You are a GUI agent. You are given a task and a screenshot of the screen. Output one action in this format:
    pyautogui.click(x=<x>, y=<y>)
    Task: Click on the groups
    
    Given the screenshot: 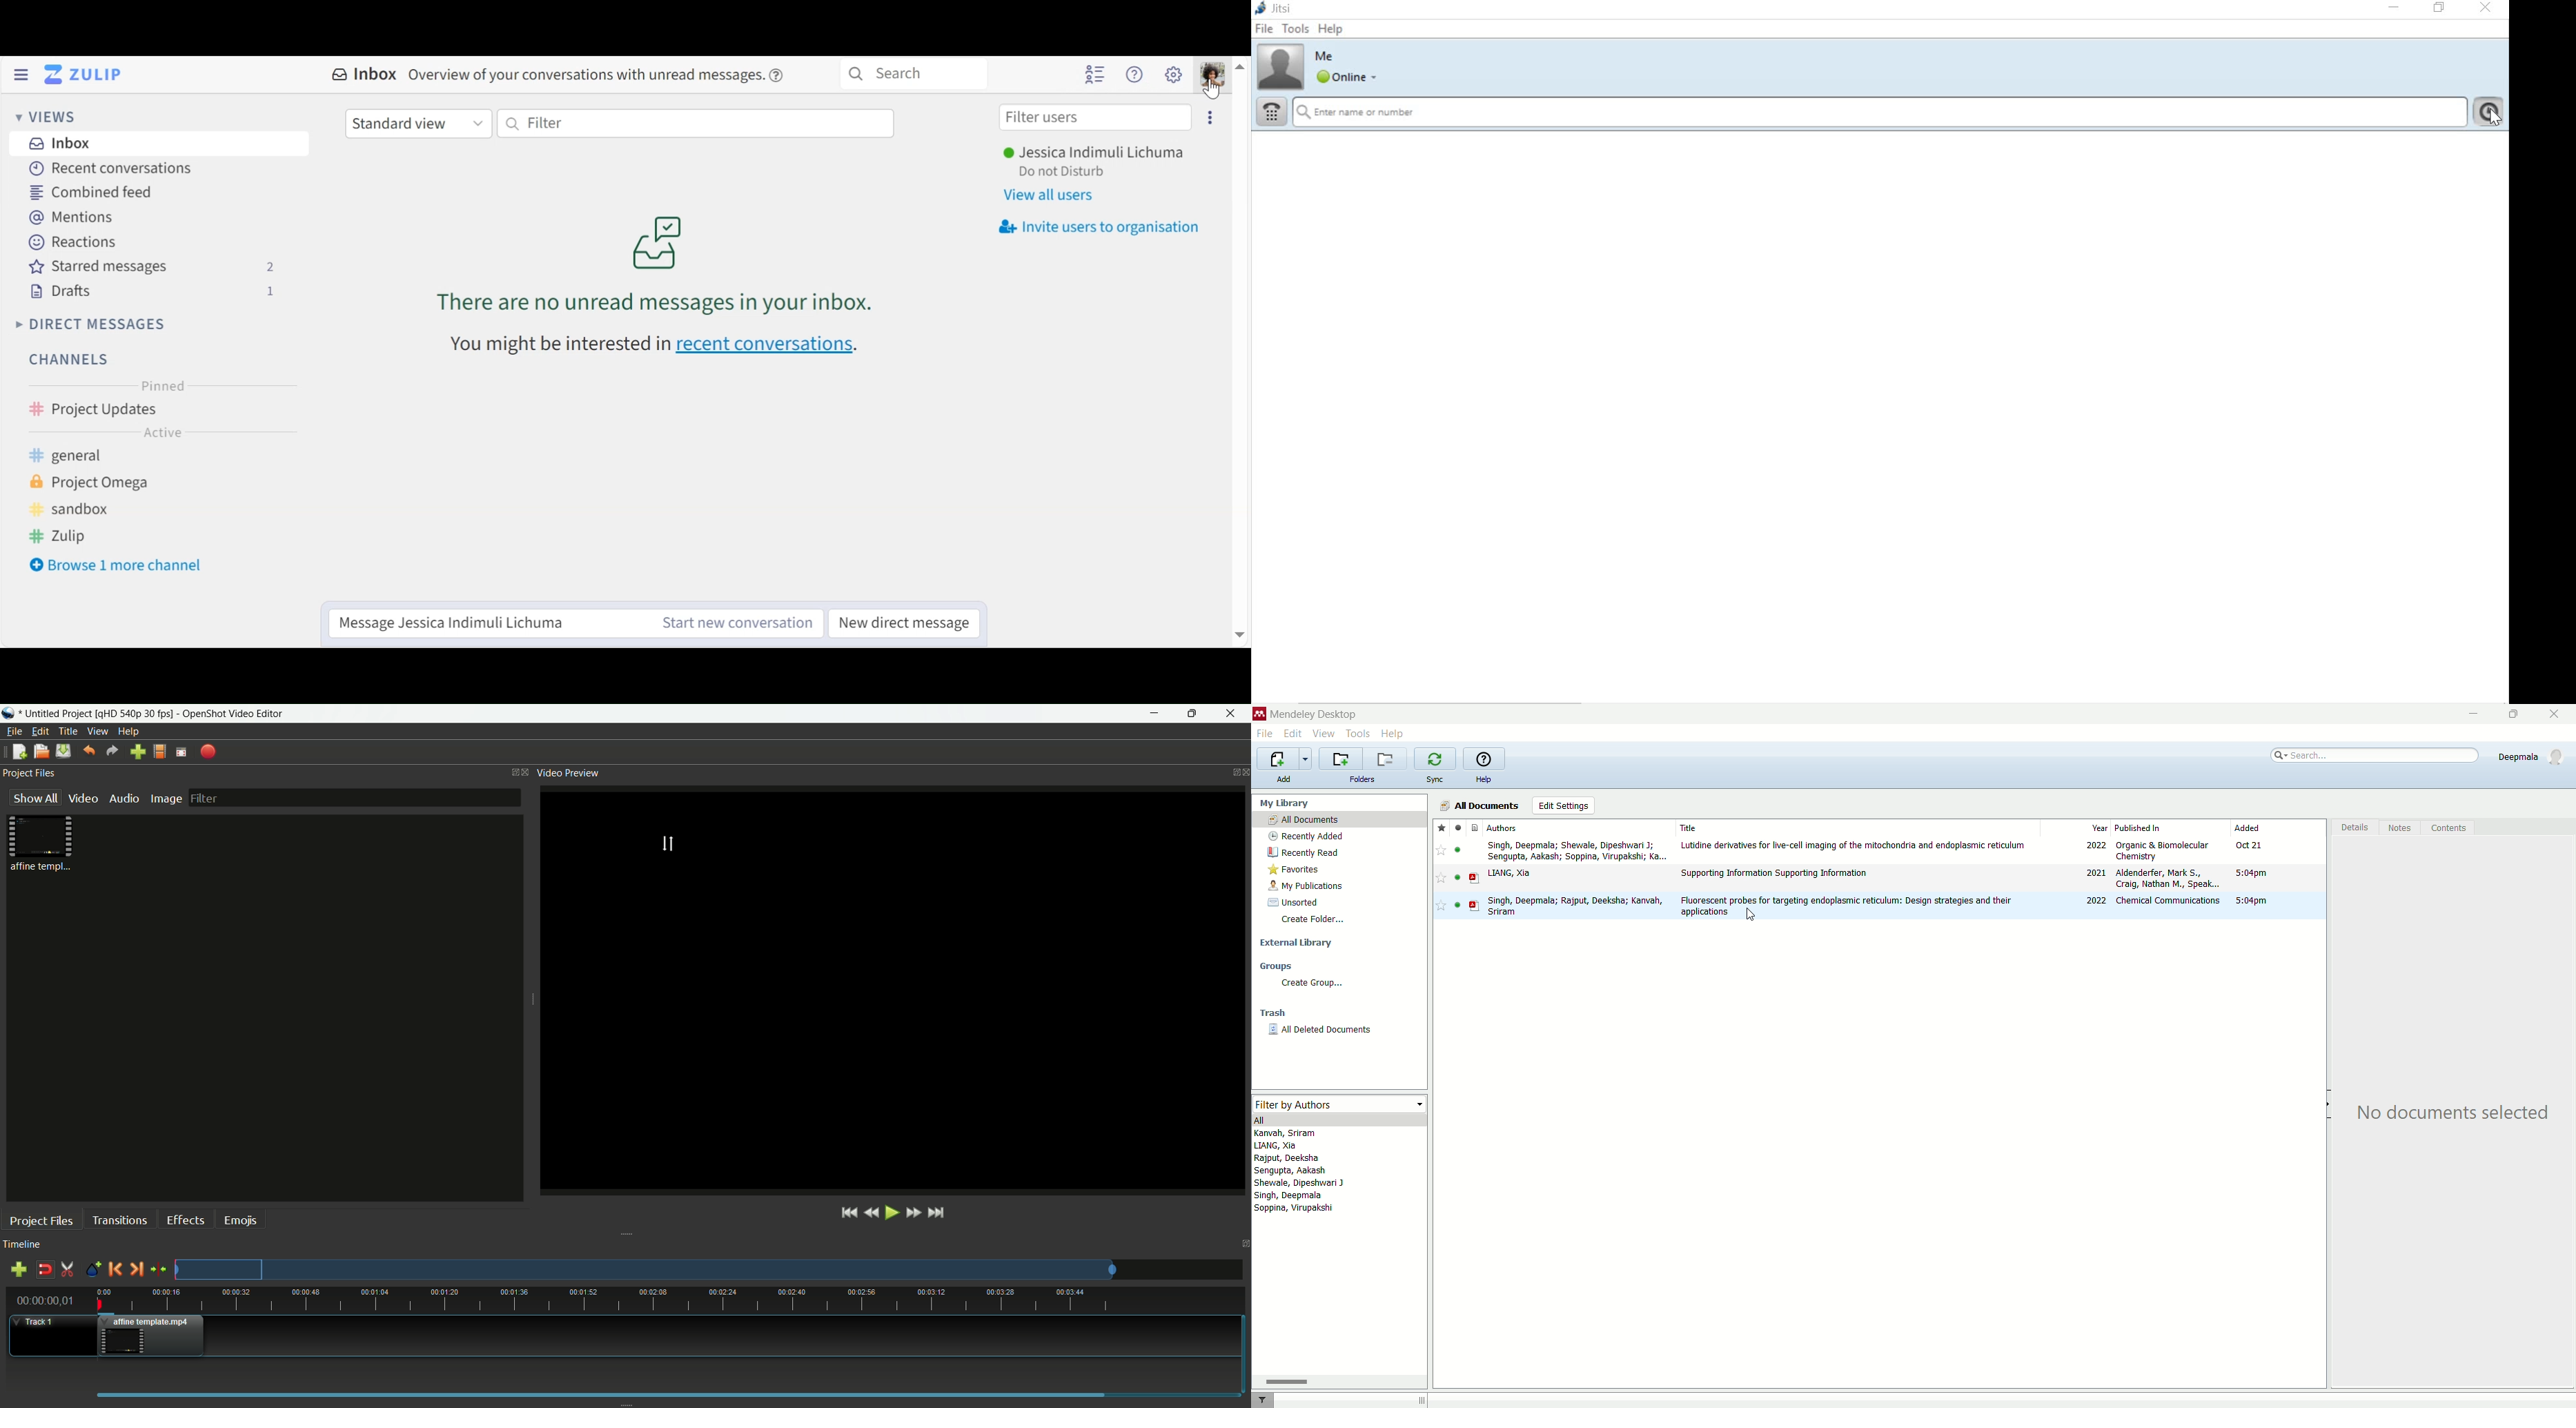 What is the action you would take?
    pyautogui.click(x=1275, y=968)
    